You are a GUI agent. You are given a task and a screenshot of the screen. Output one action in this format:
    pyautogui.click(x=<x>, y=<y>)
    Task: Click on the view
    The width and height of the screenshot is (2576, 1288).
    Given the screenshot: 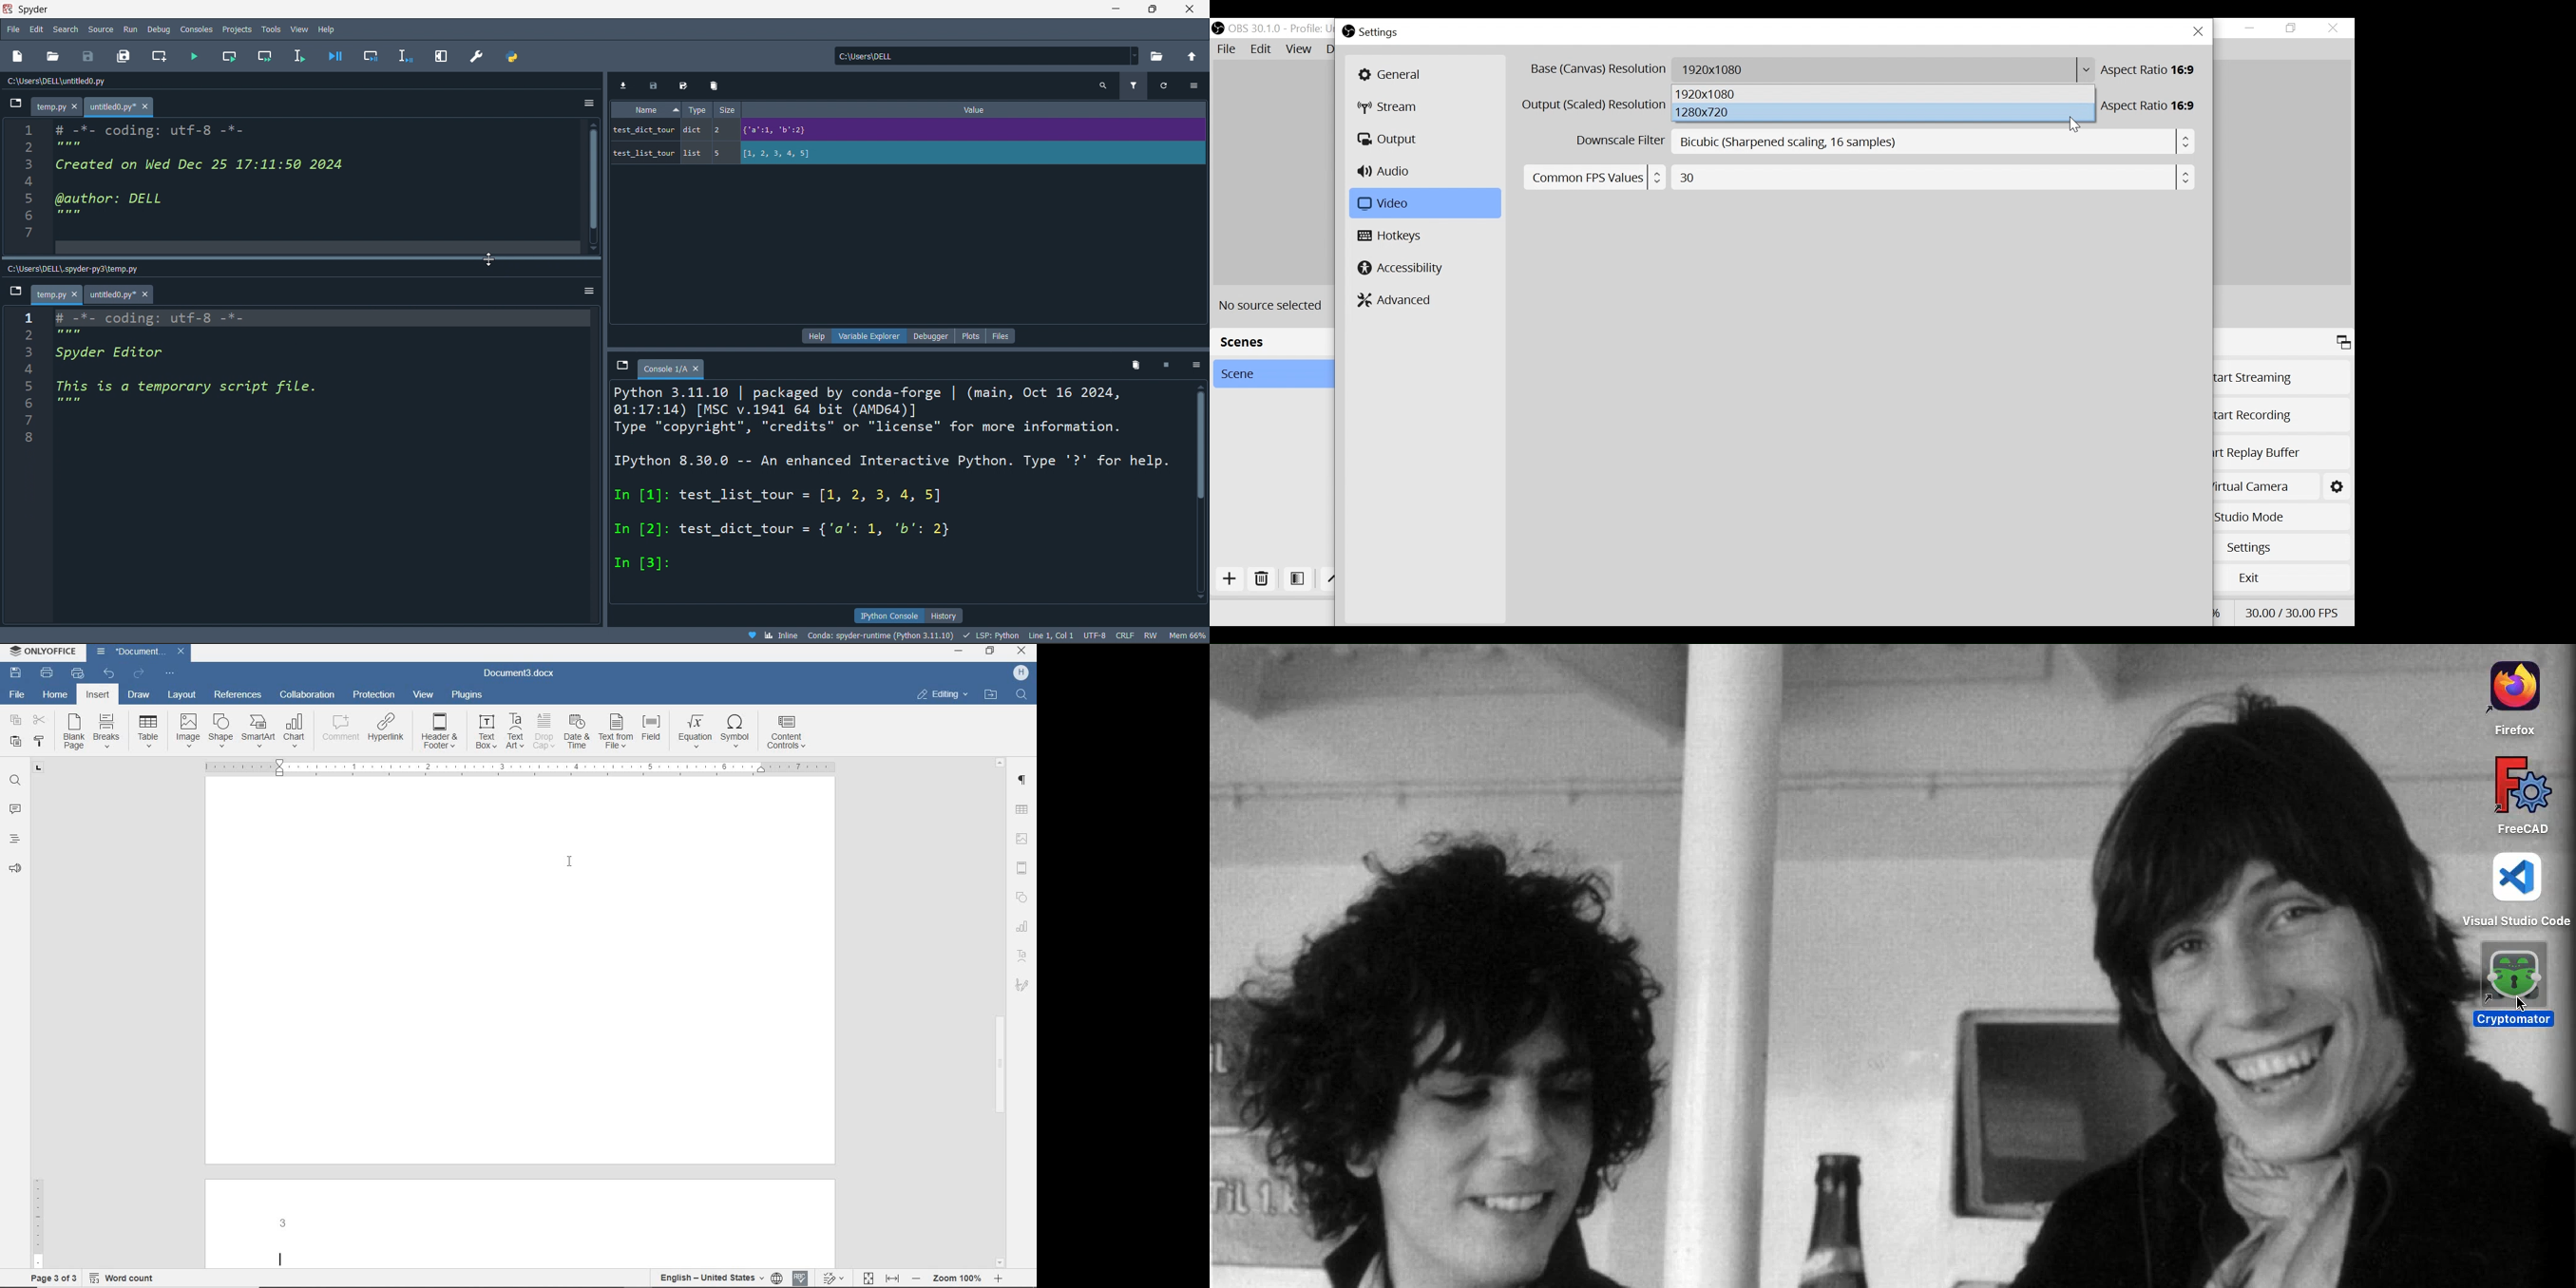 What is the action you would take?
    pyautogui.click(x=297, y=28)
    